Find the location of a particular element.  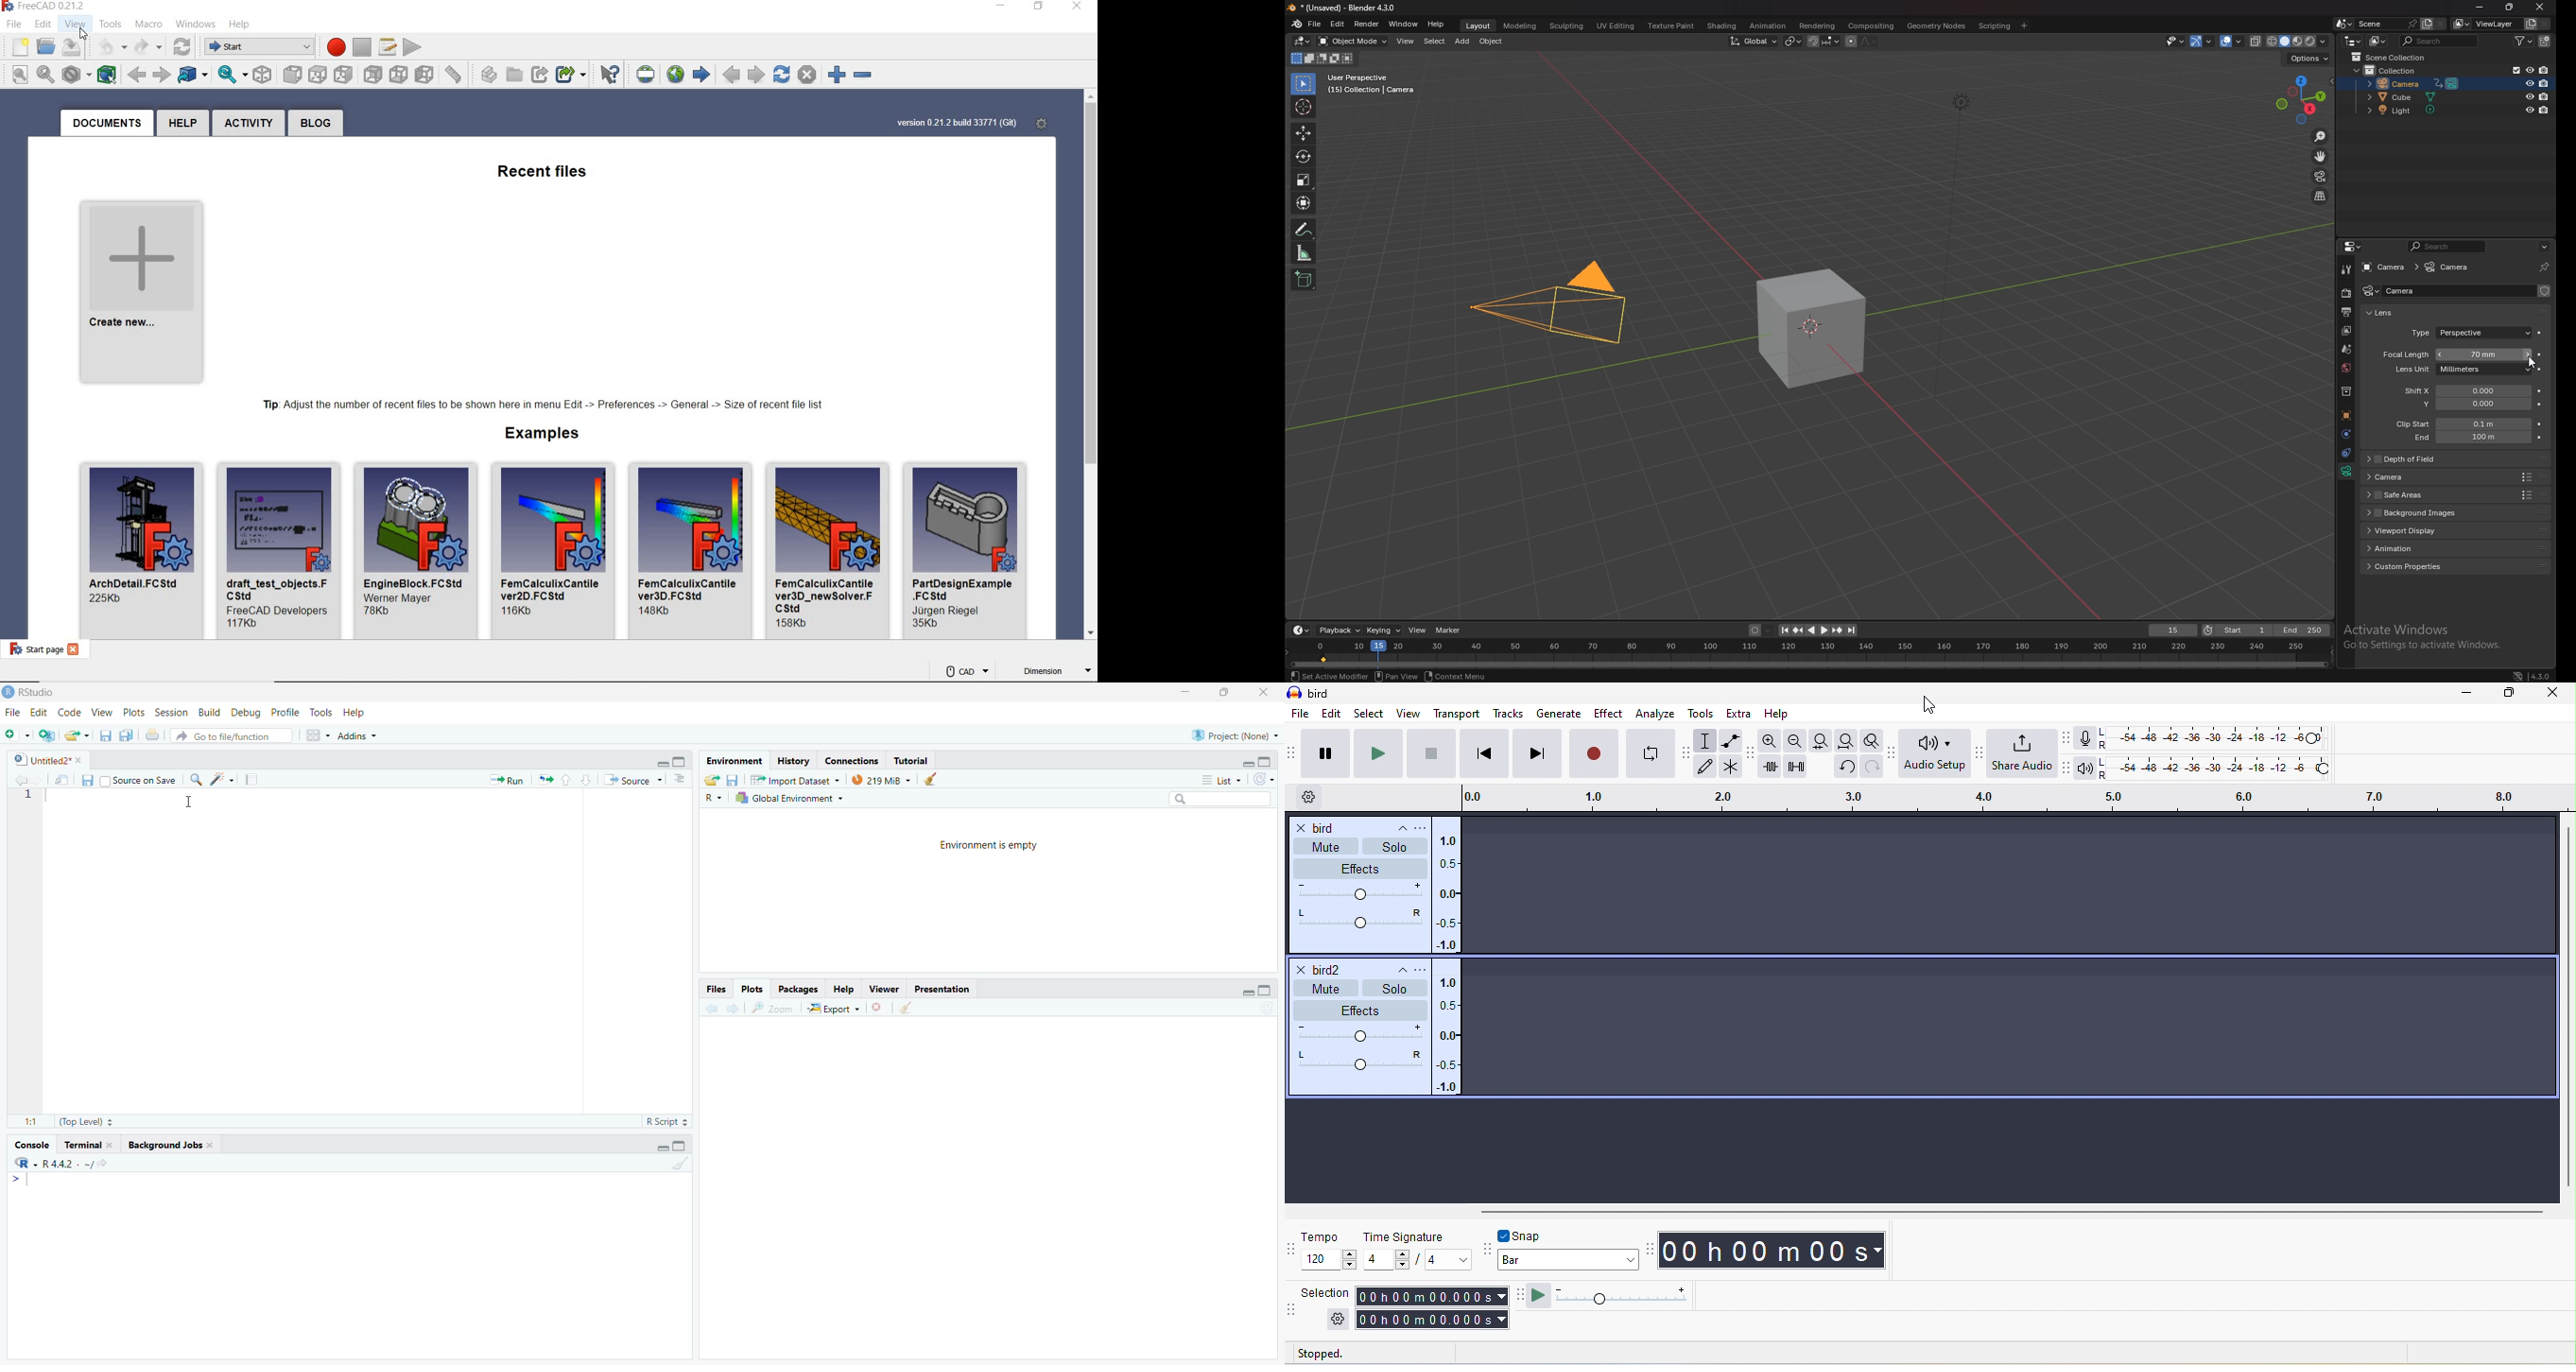

Refresh list is located at coordinates (1266, 1008).